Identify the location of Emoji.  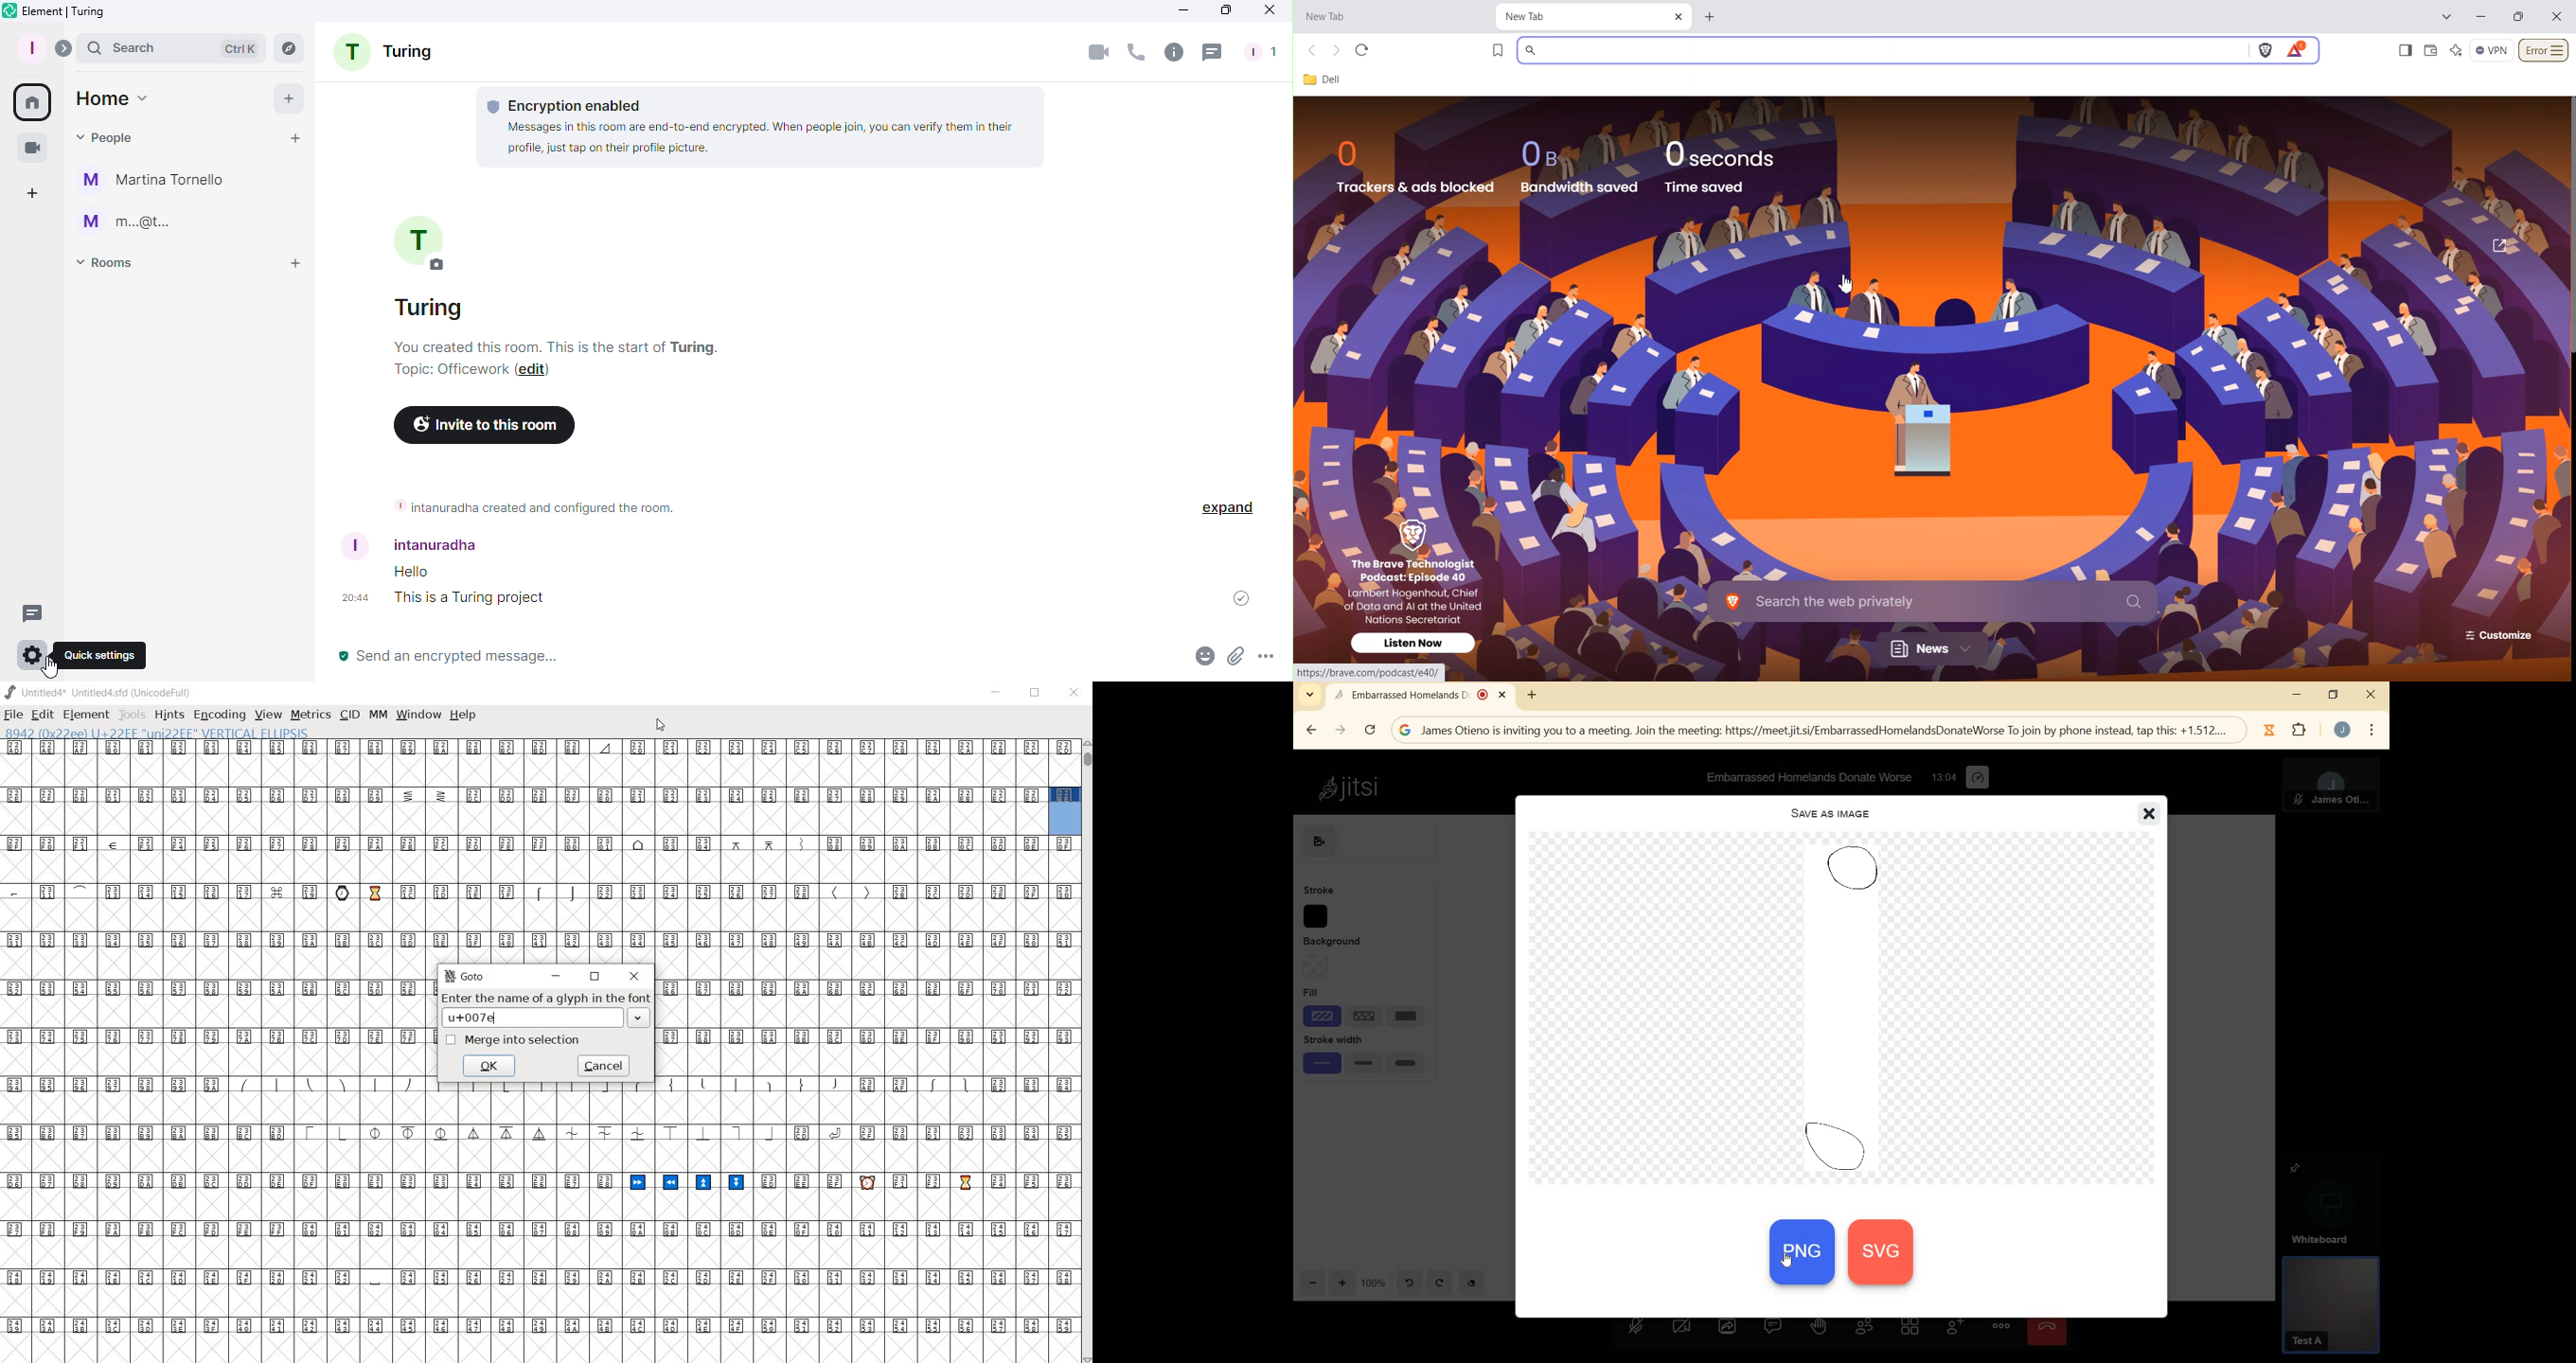
(1199, 659).